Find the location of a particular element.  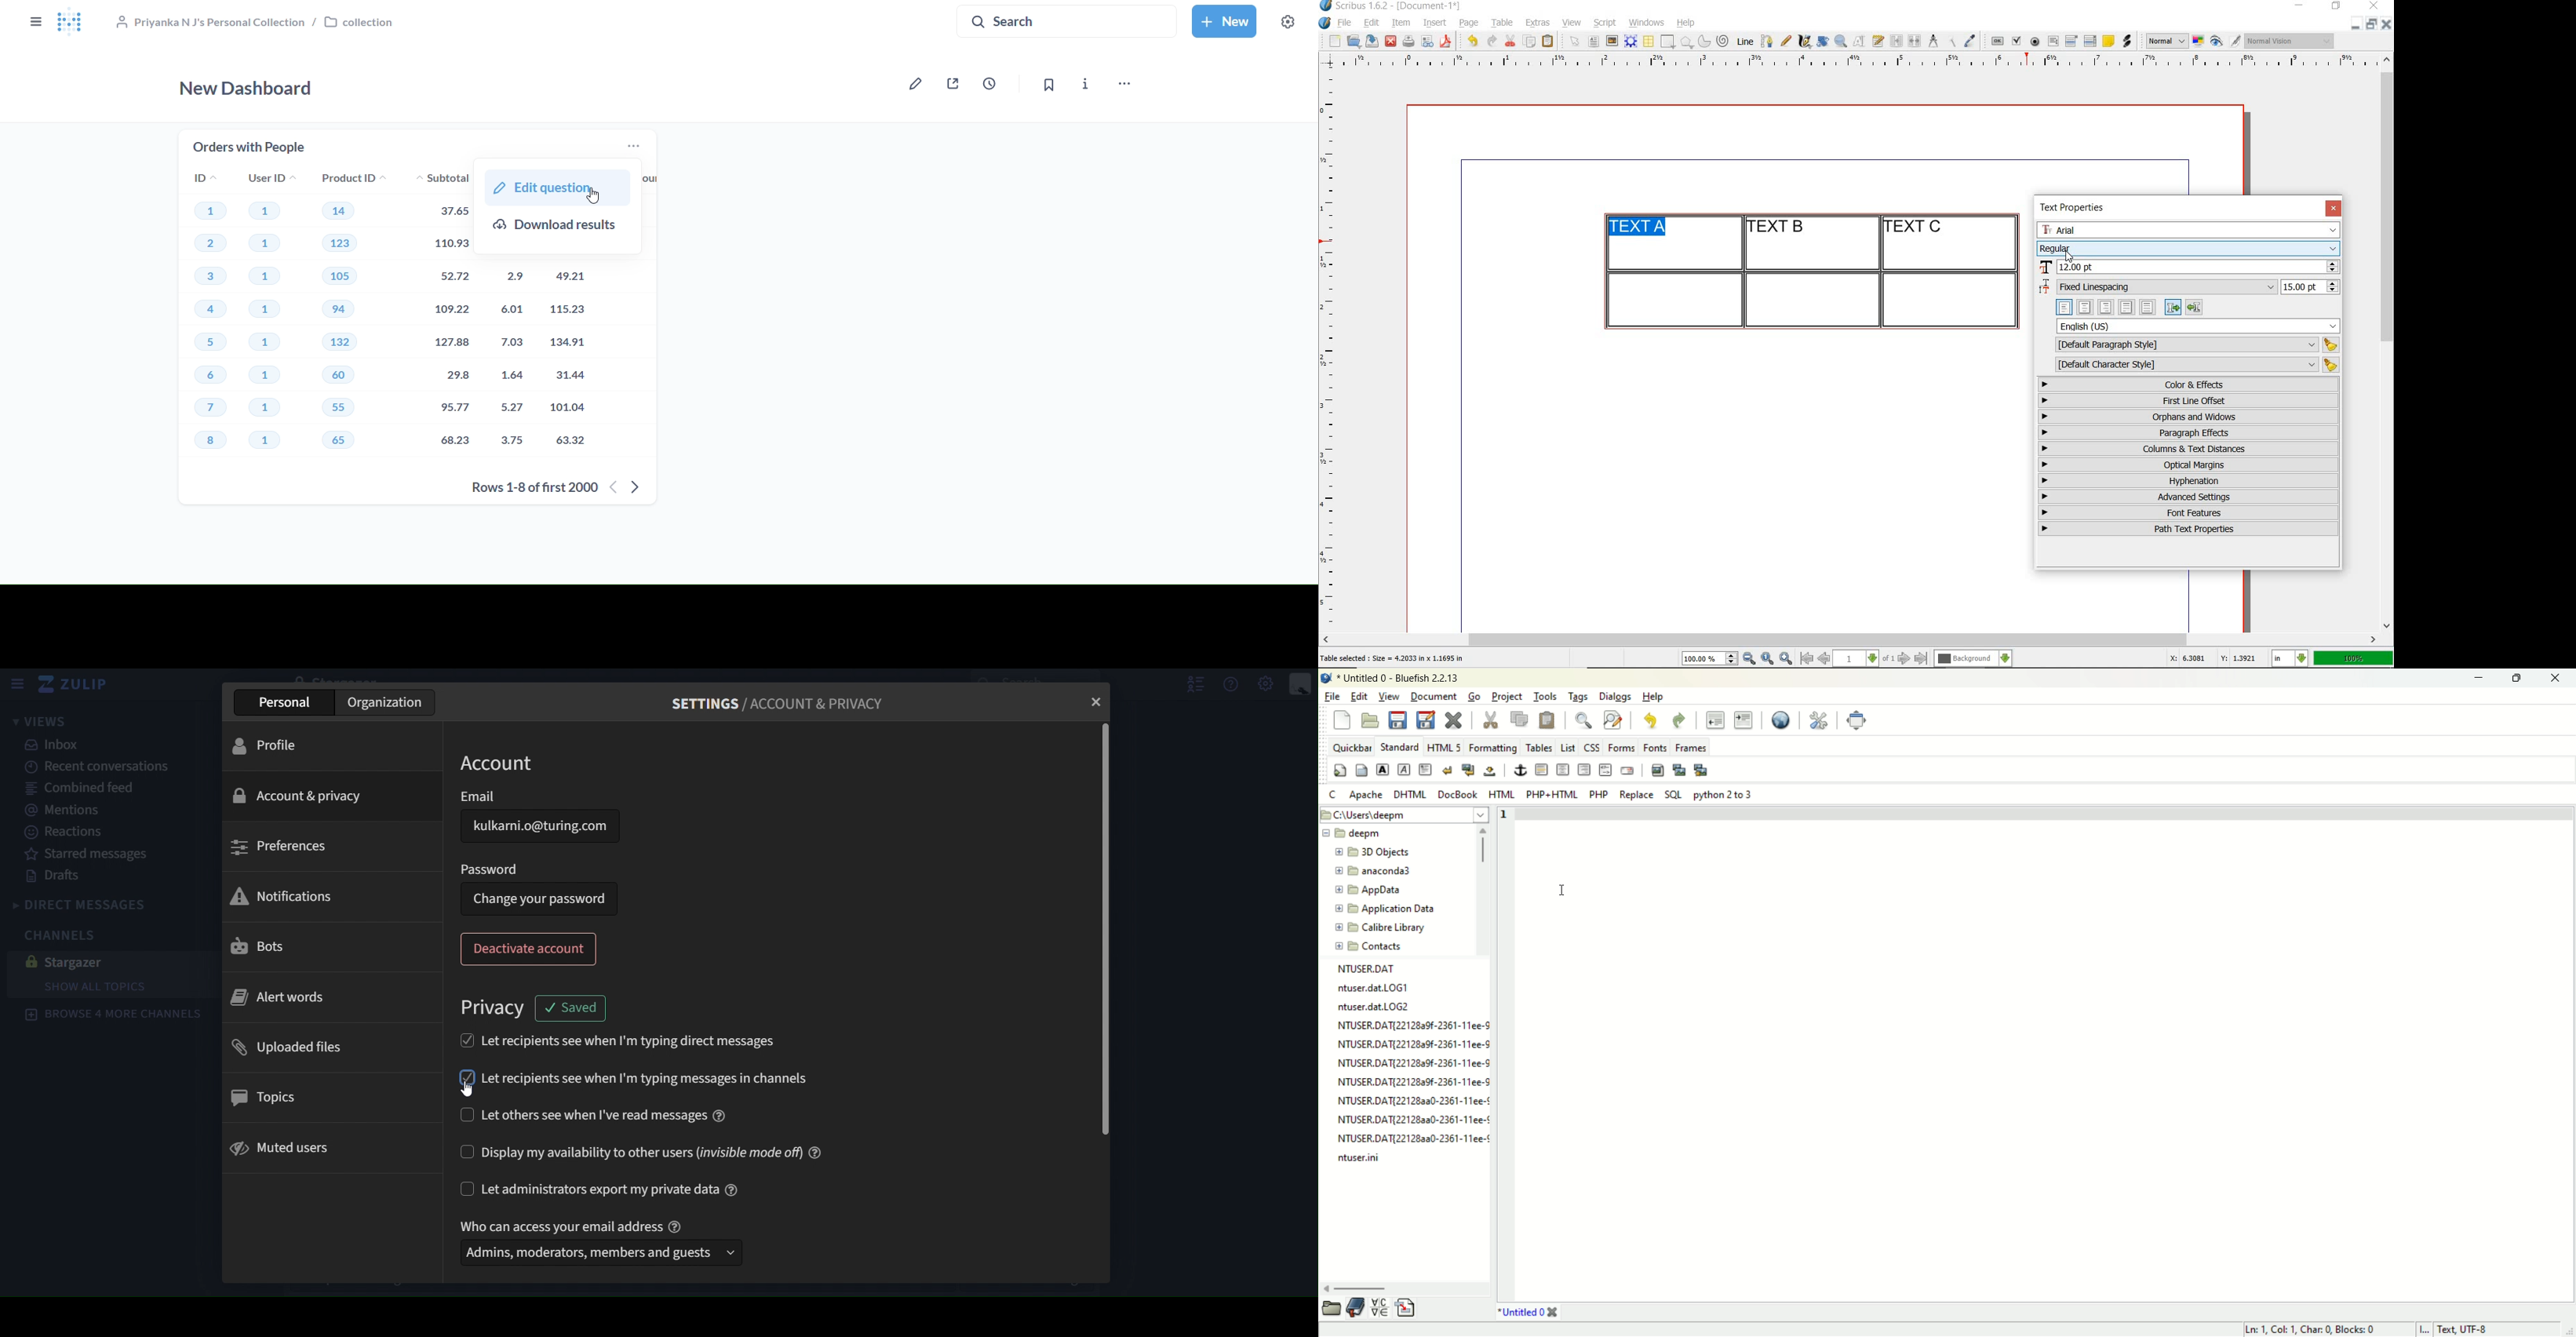

more is located at coordinates (639, 149).